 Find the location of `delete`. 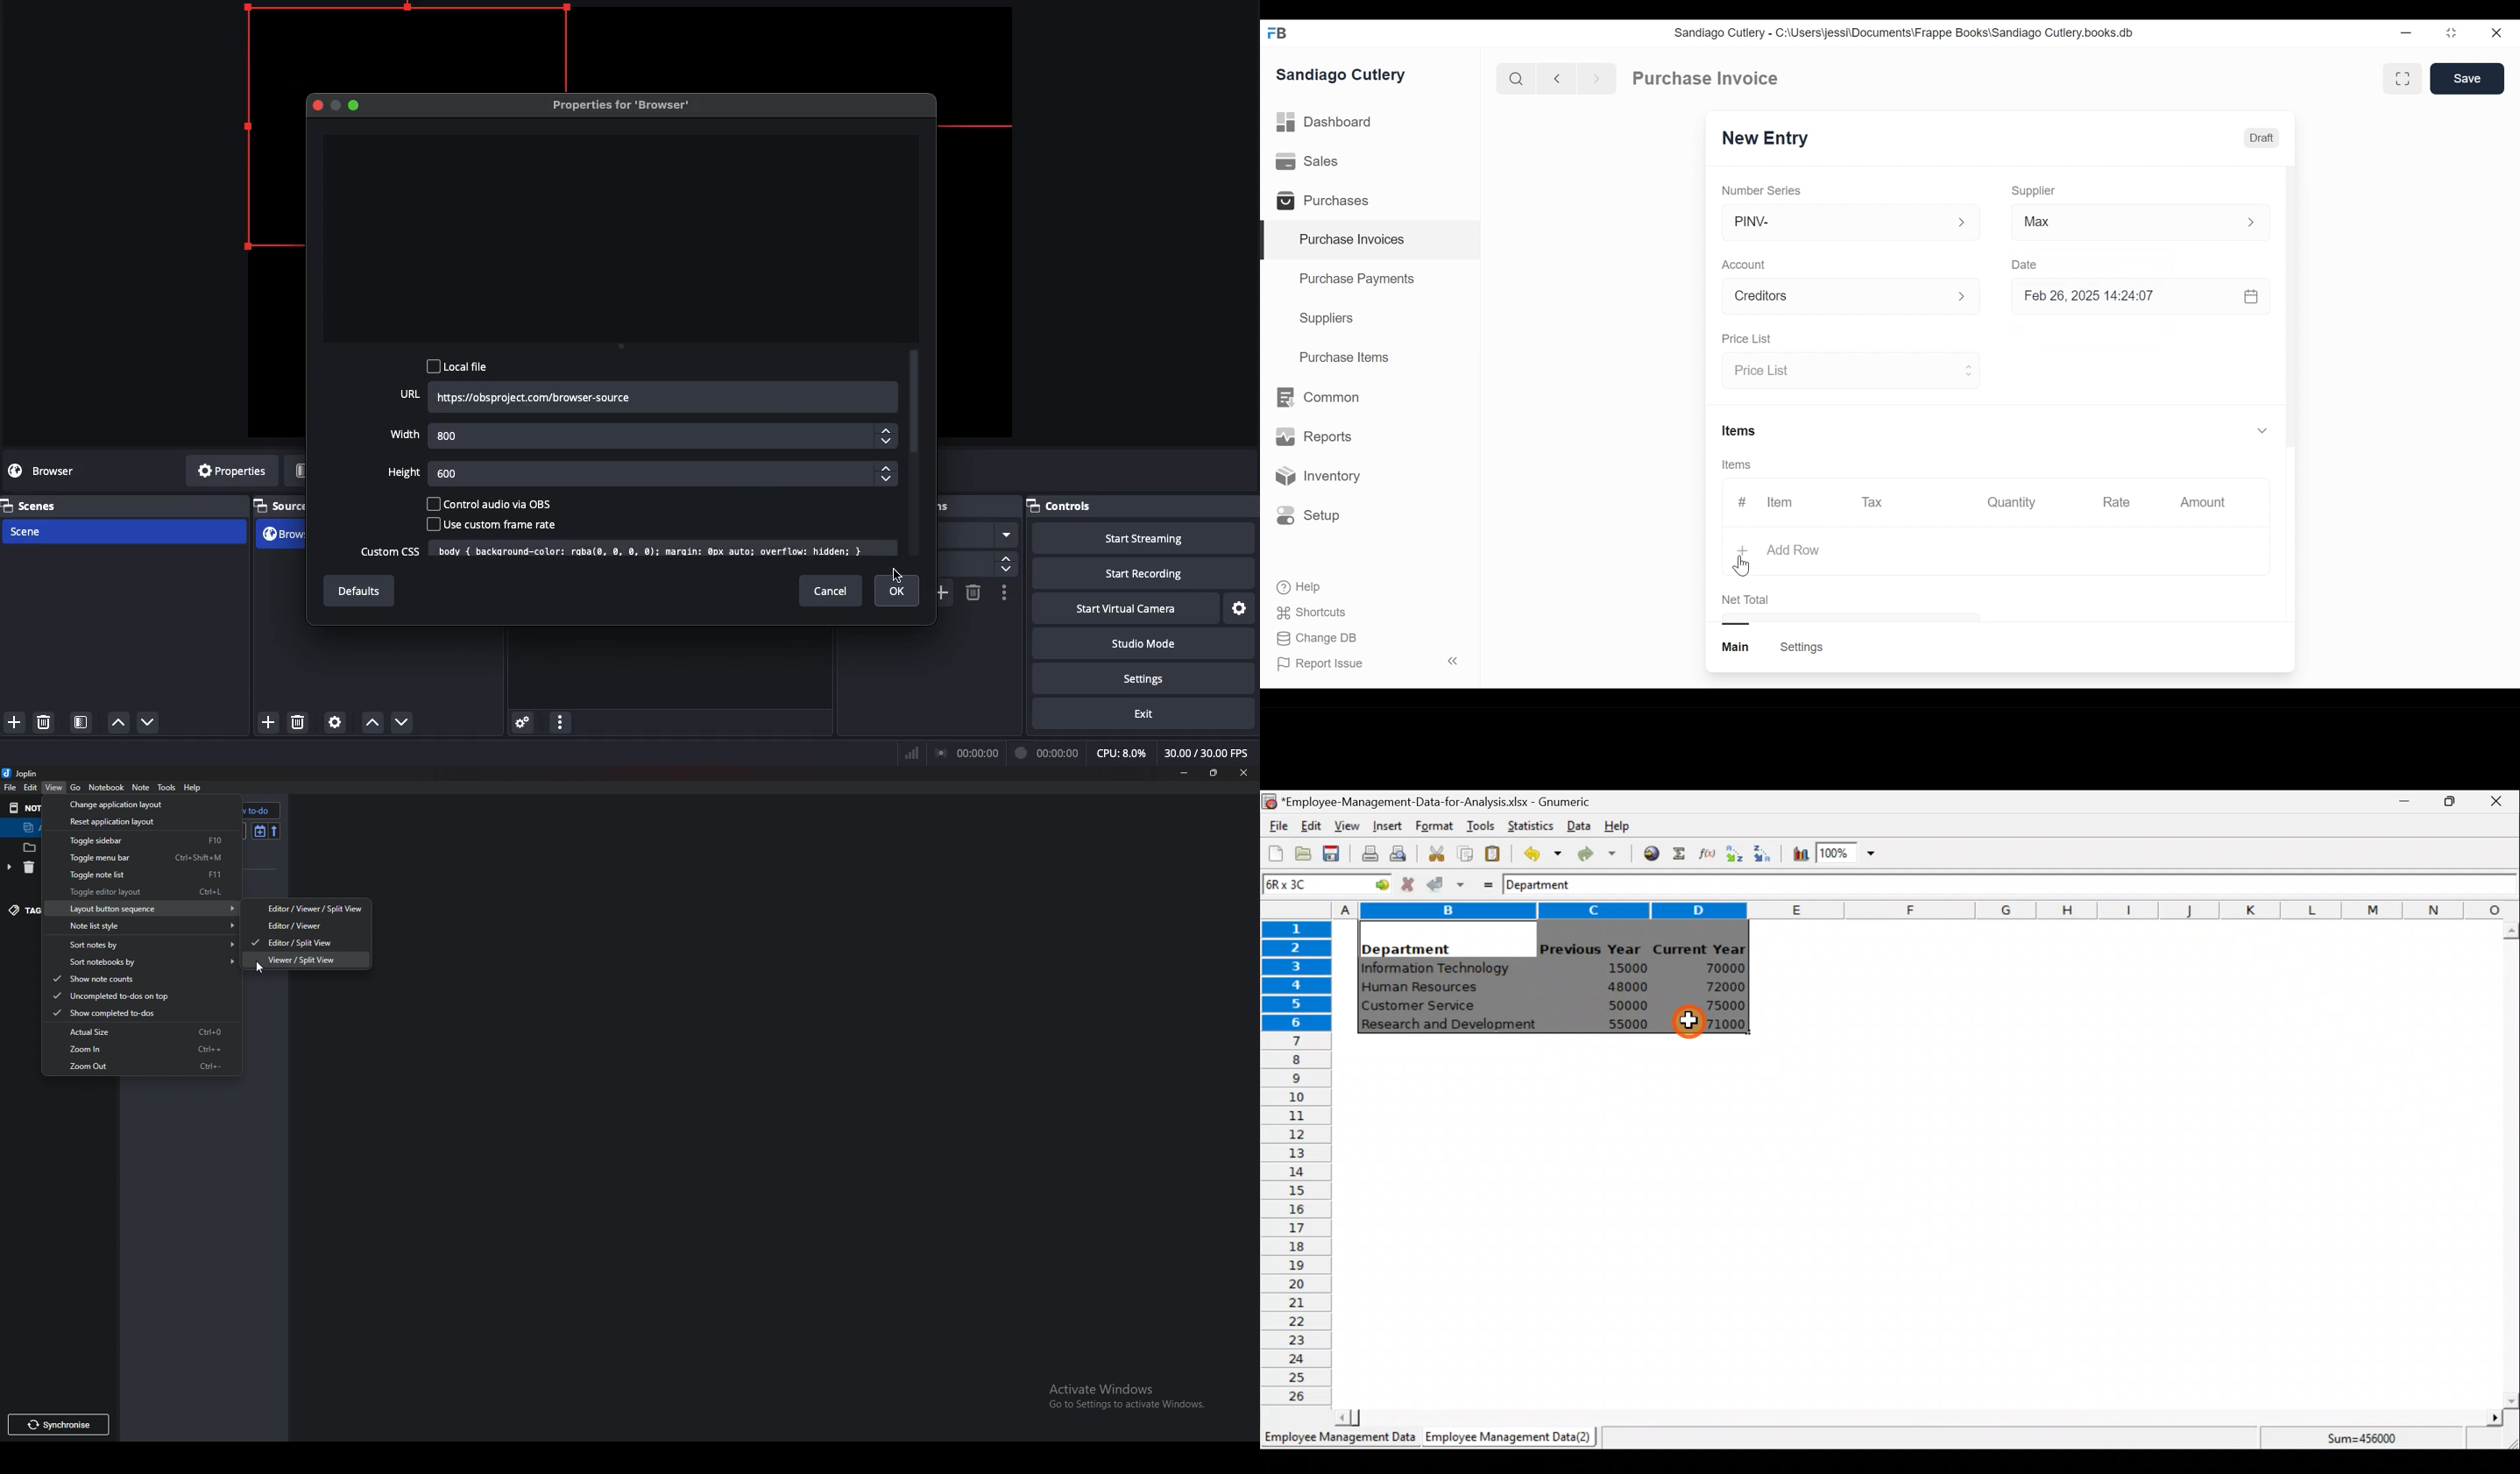

delete is located at coordinates (47, 724).